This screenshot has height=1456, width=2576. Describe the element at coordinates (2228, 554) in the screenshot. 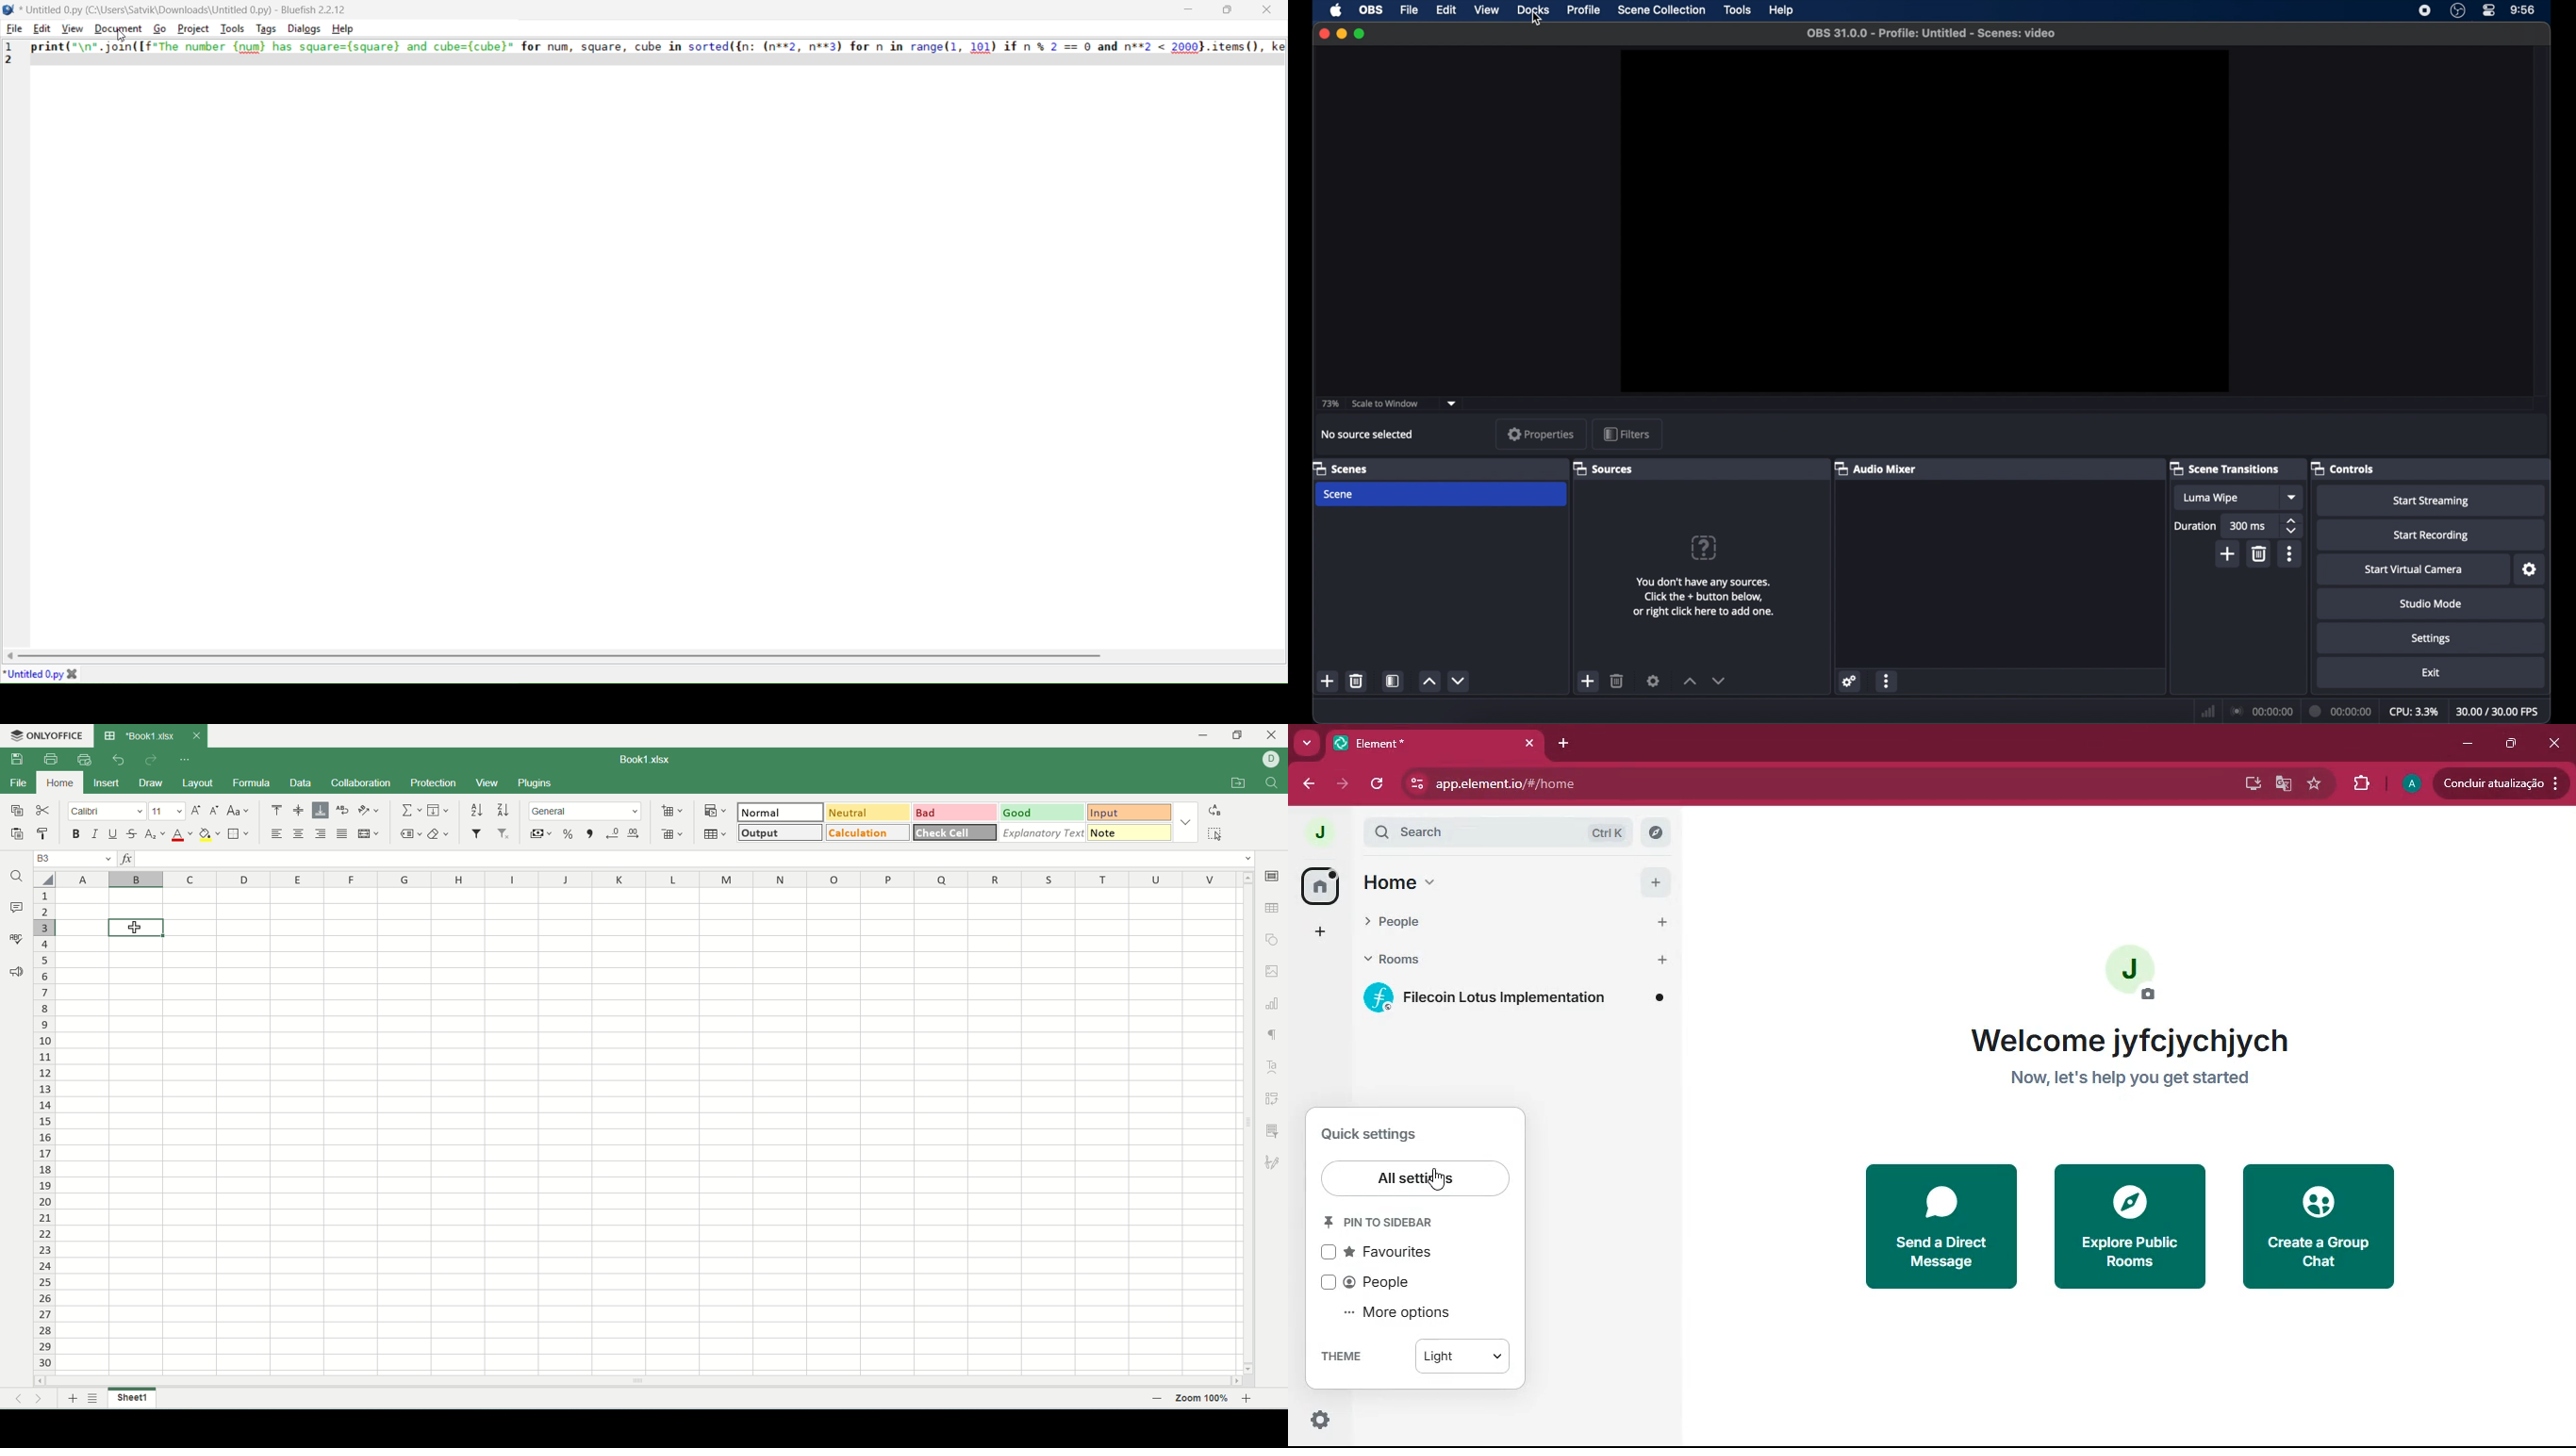

I see `add` at that location.